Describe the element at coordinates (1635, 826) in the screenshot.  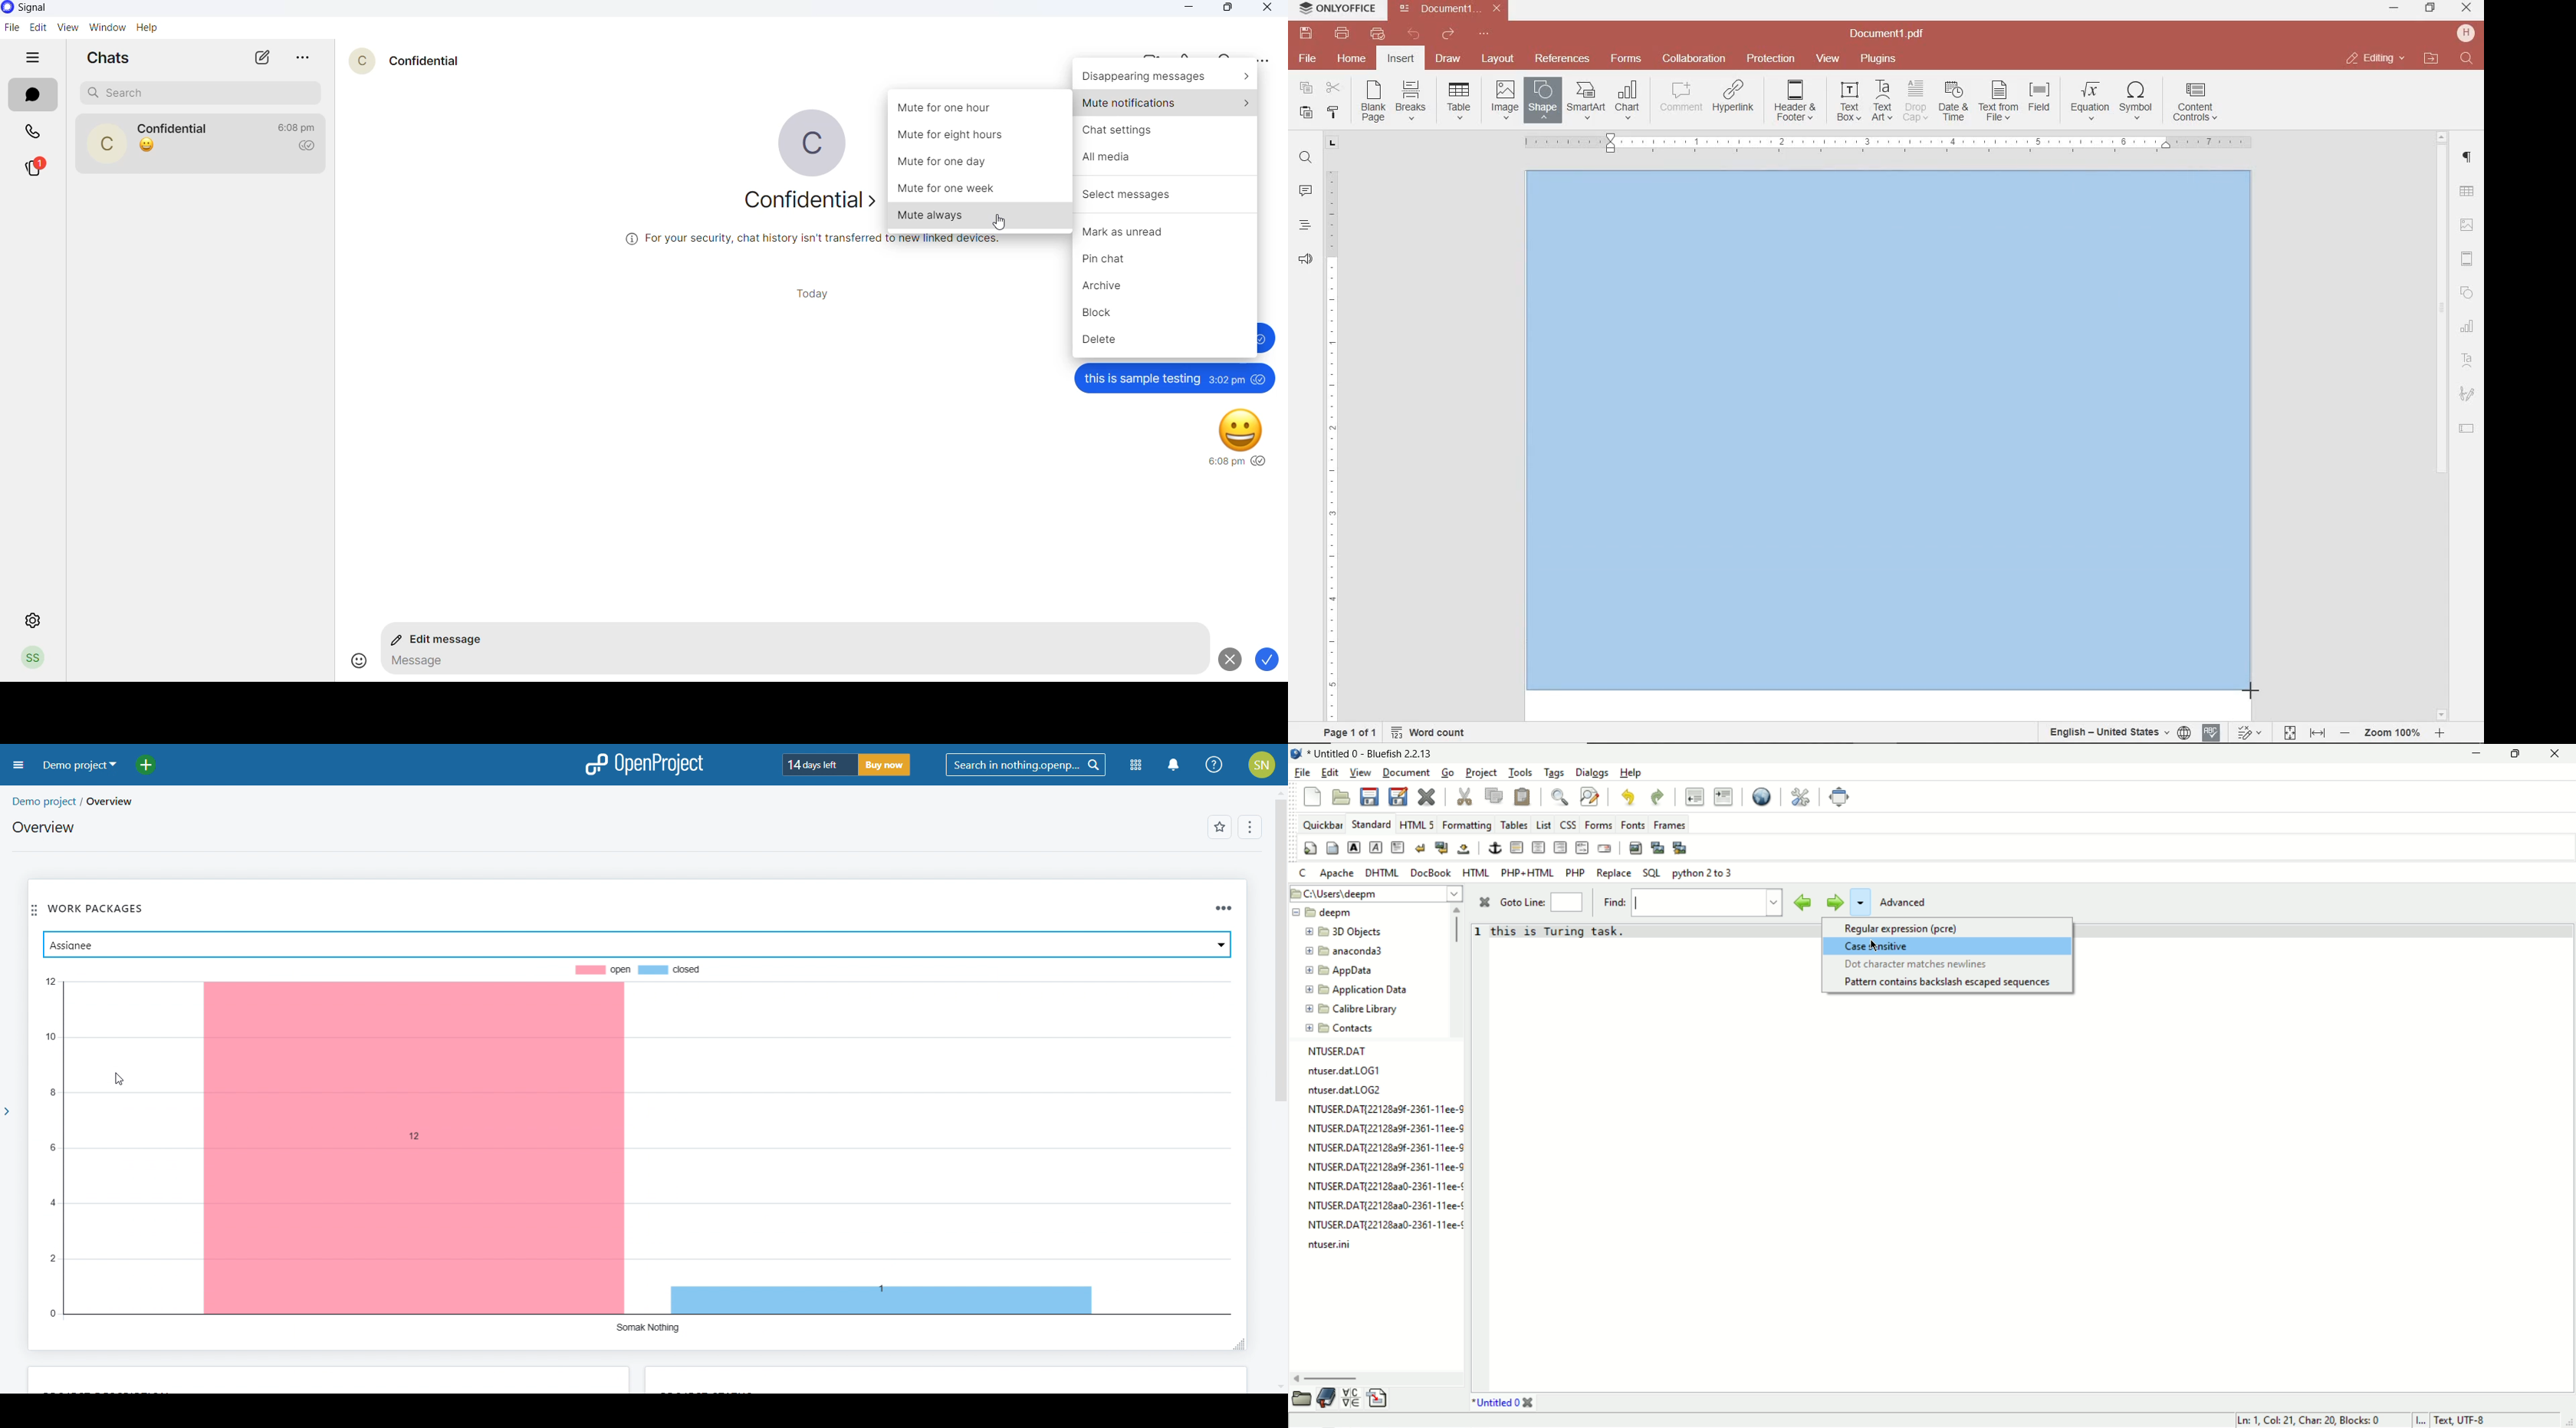
I see `Fonts` at that location.